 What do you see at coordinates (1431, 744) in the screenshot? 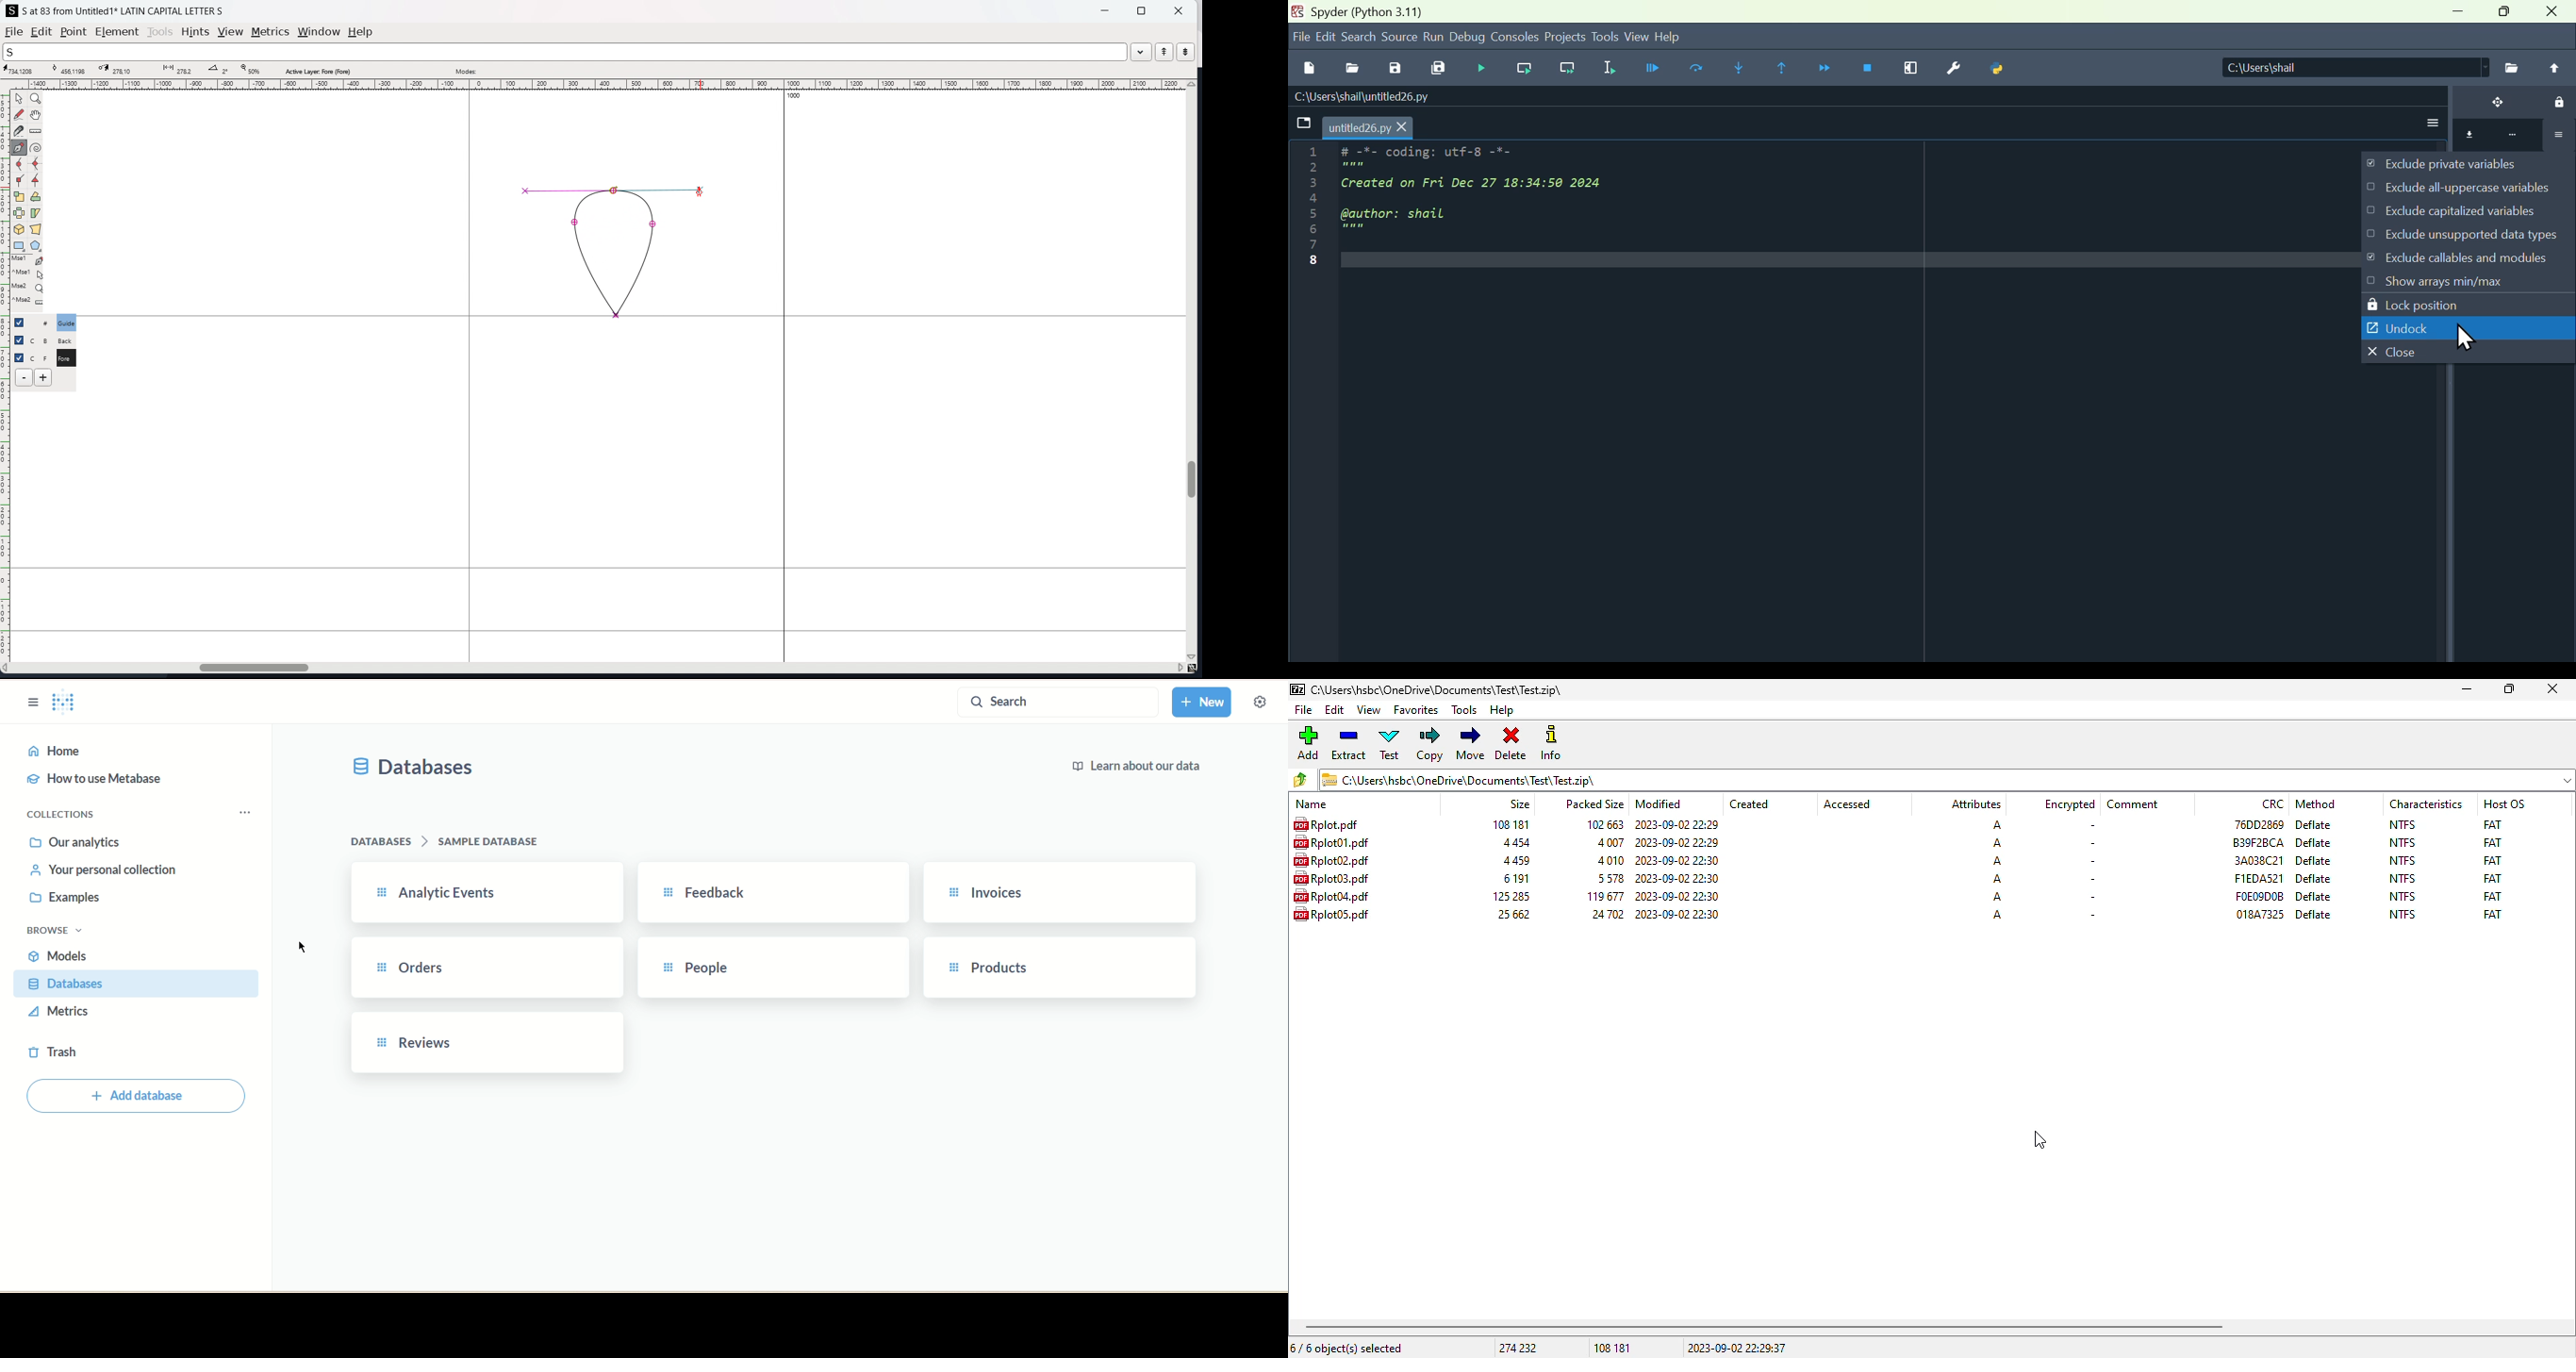
I see `copy` at bounding box center [1431, 744].